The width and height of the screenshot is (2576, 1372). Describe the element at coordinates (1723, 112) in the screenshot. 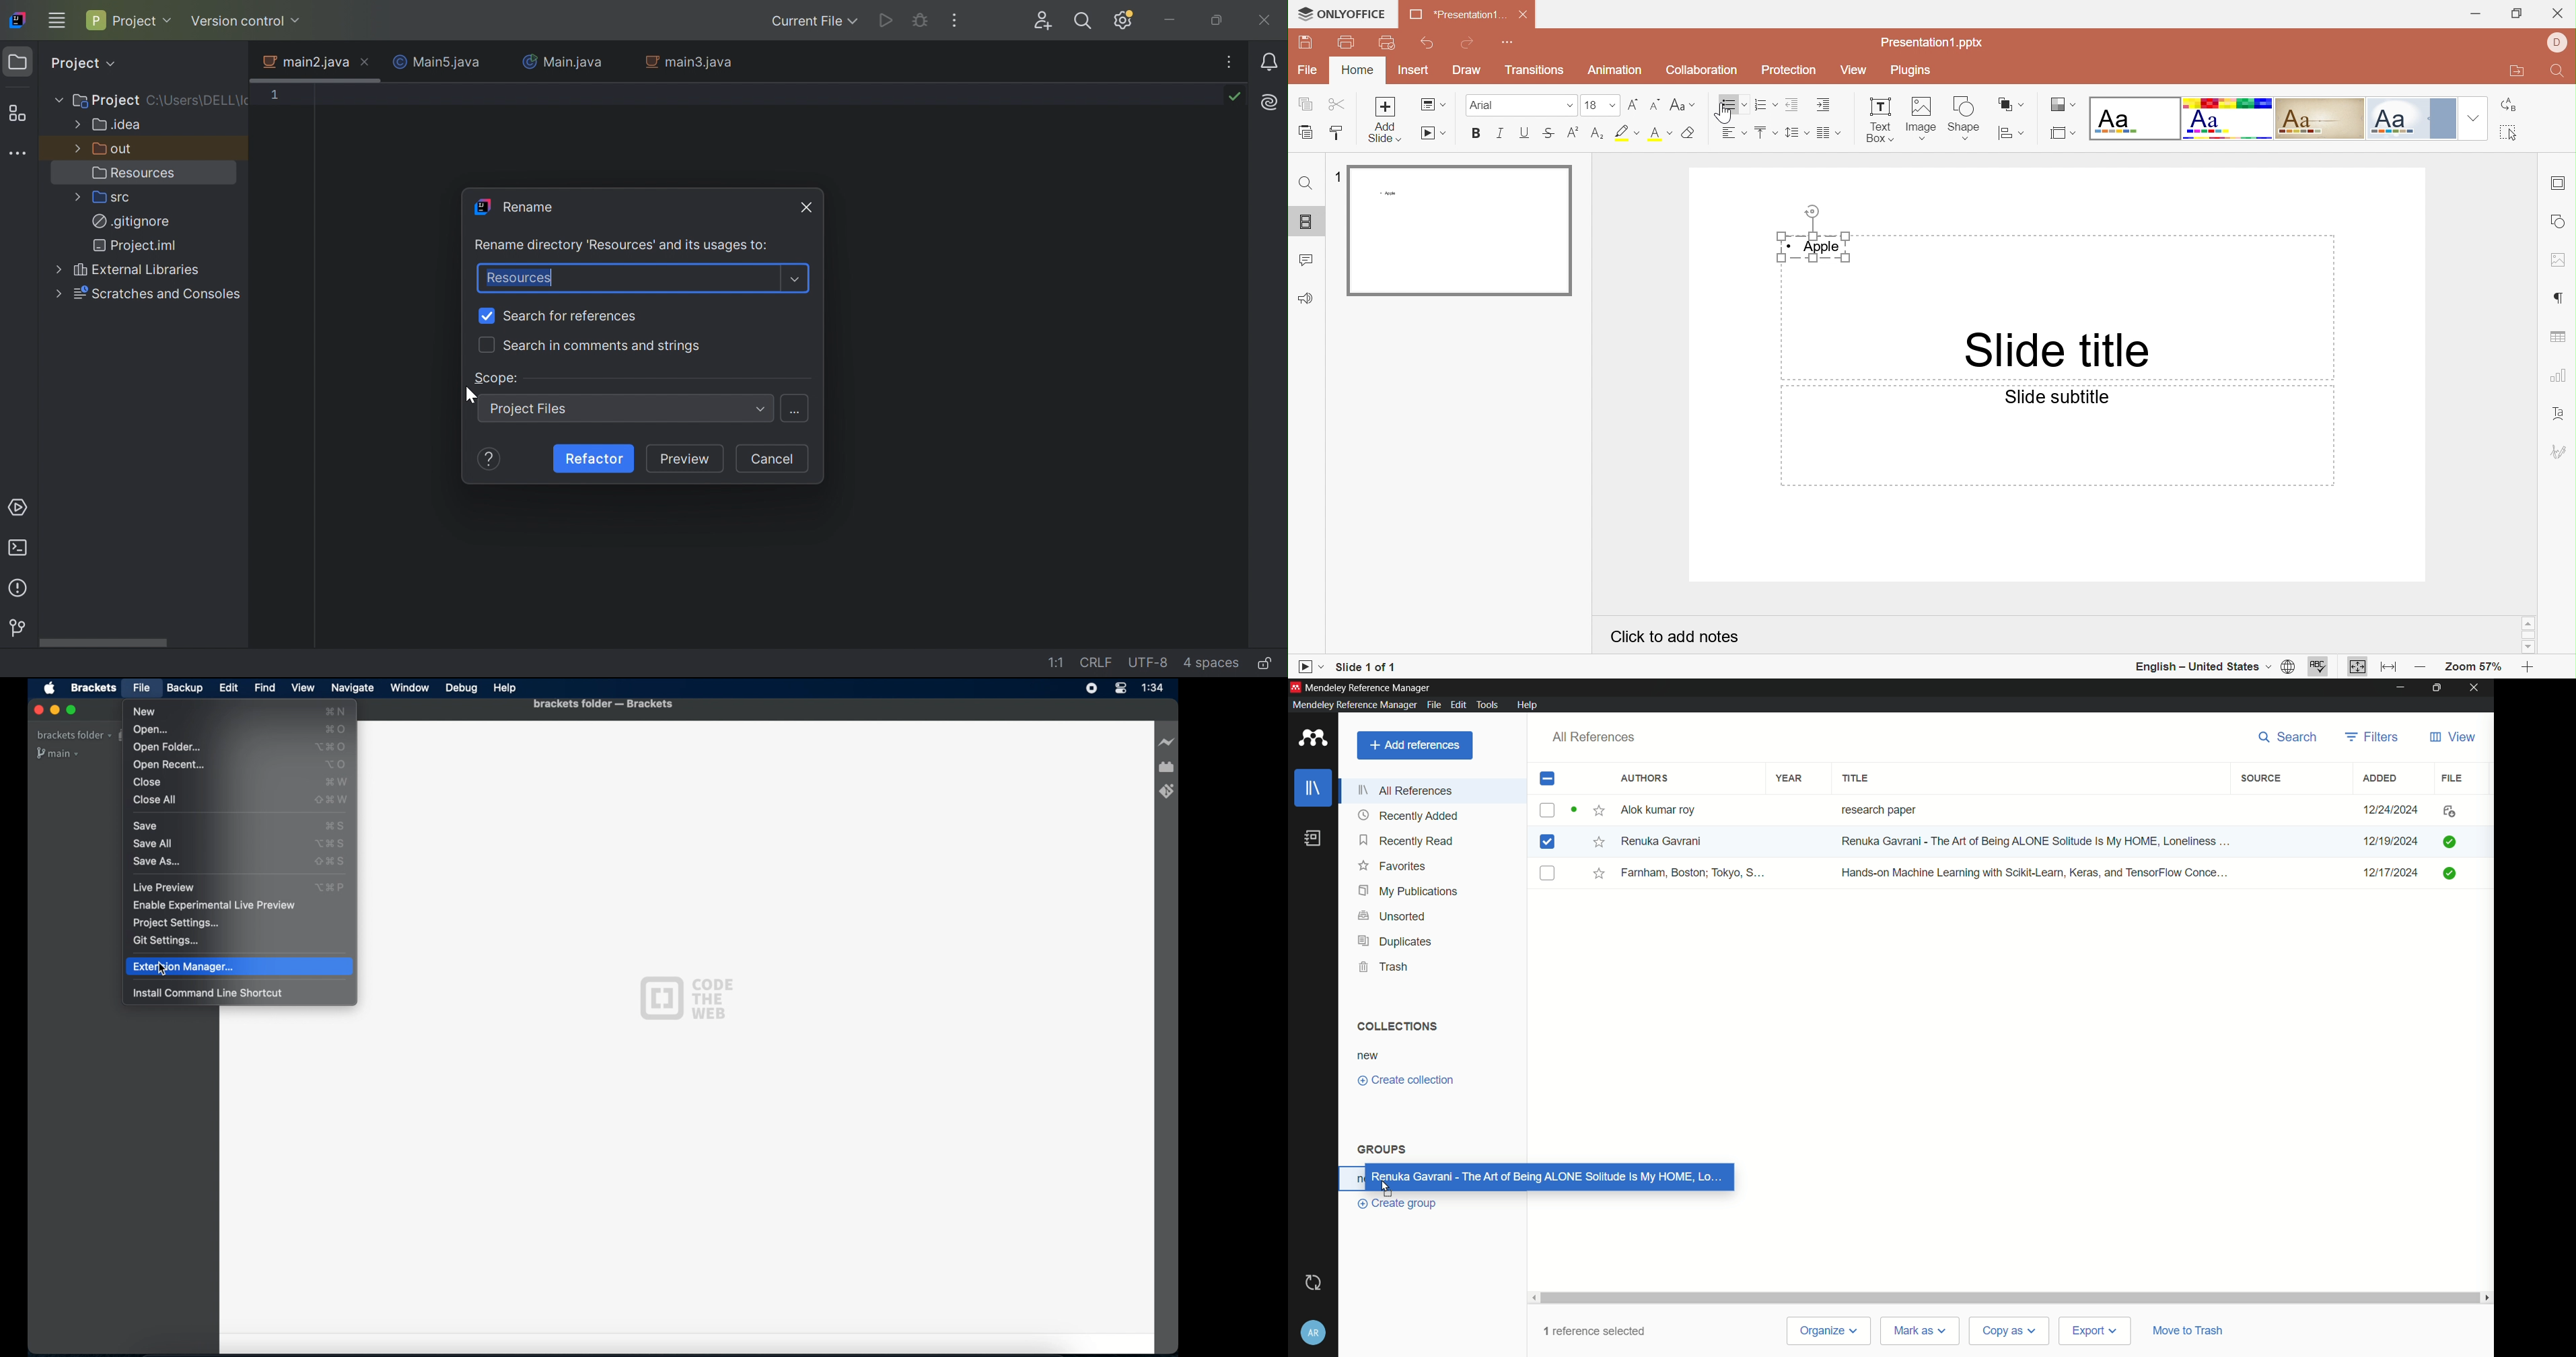

I see `Cursor` at that location.